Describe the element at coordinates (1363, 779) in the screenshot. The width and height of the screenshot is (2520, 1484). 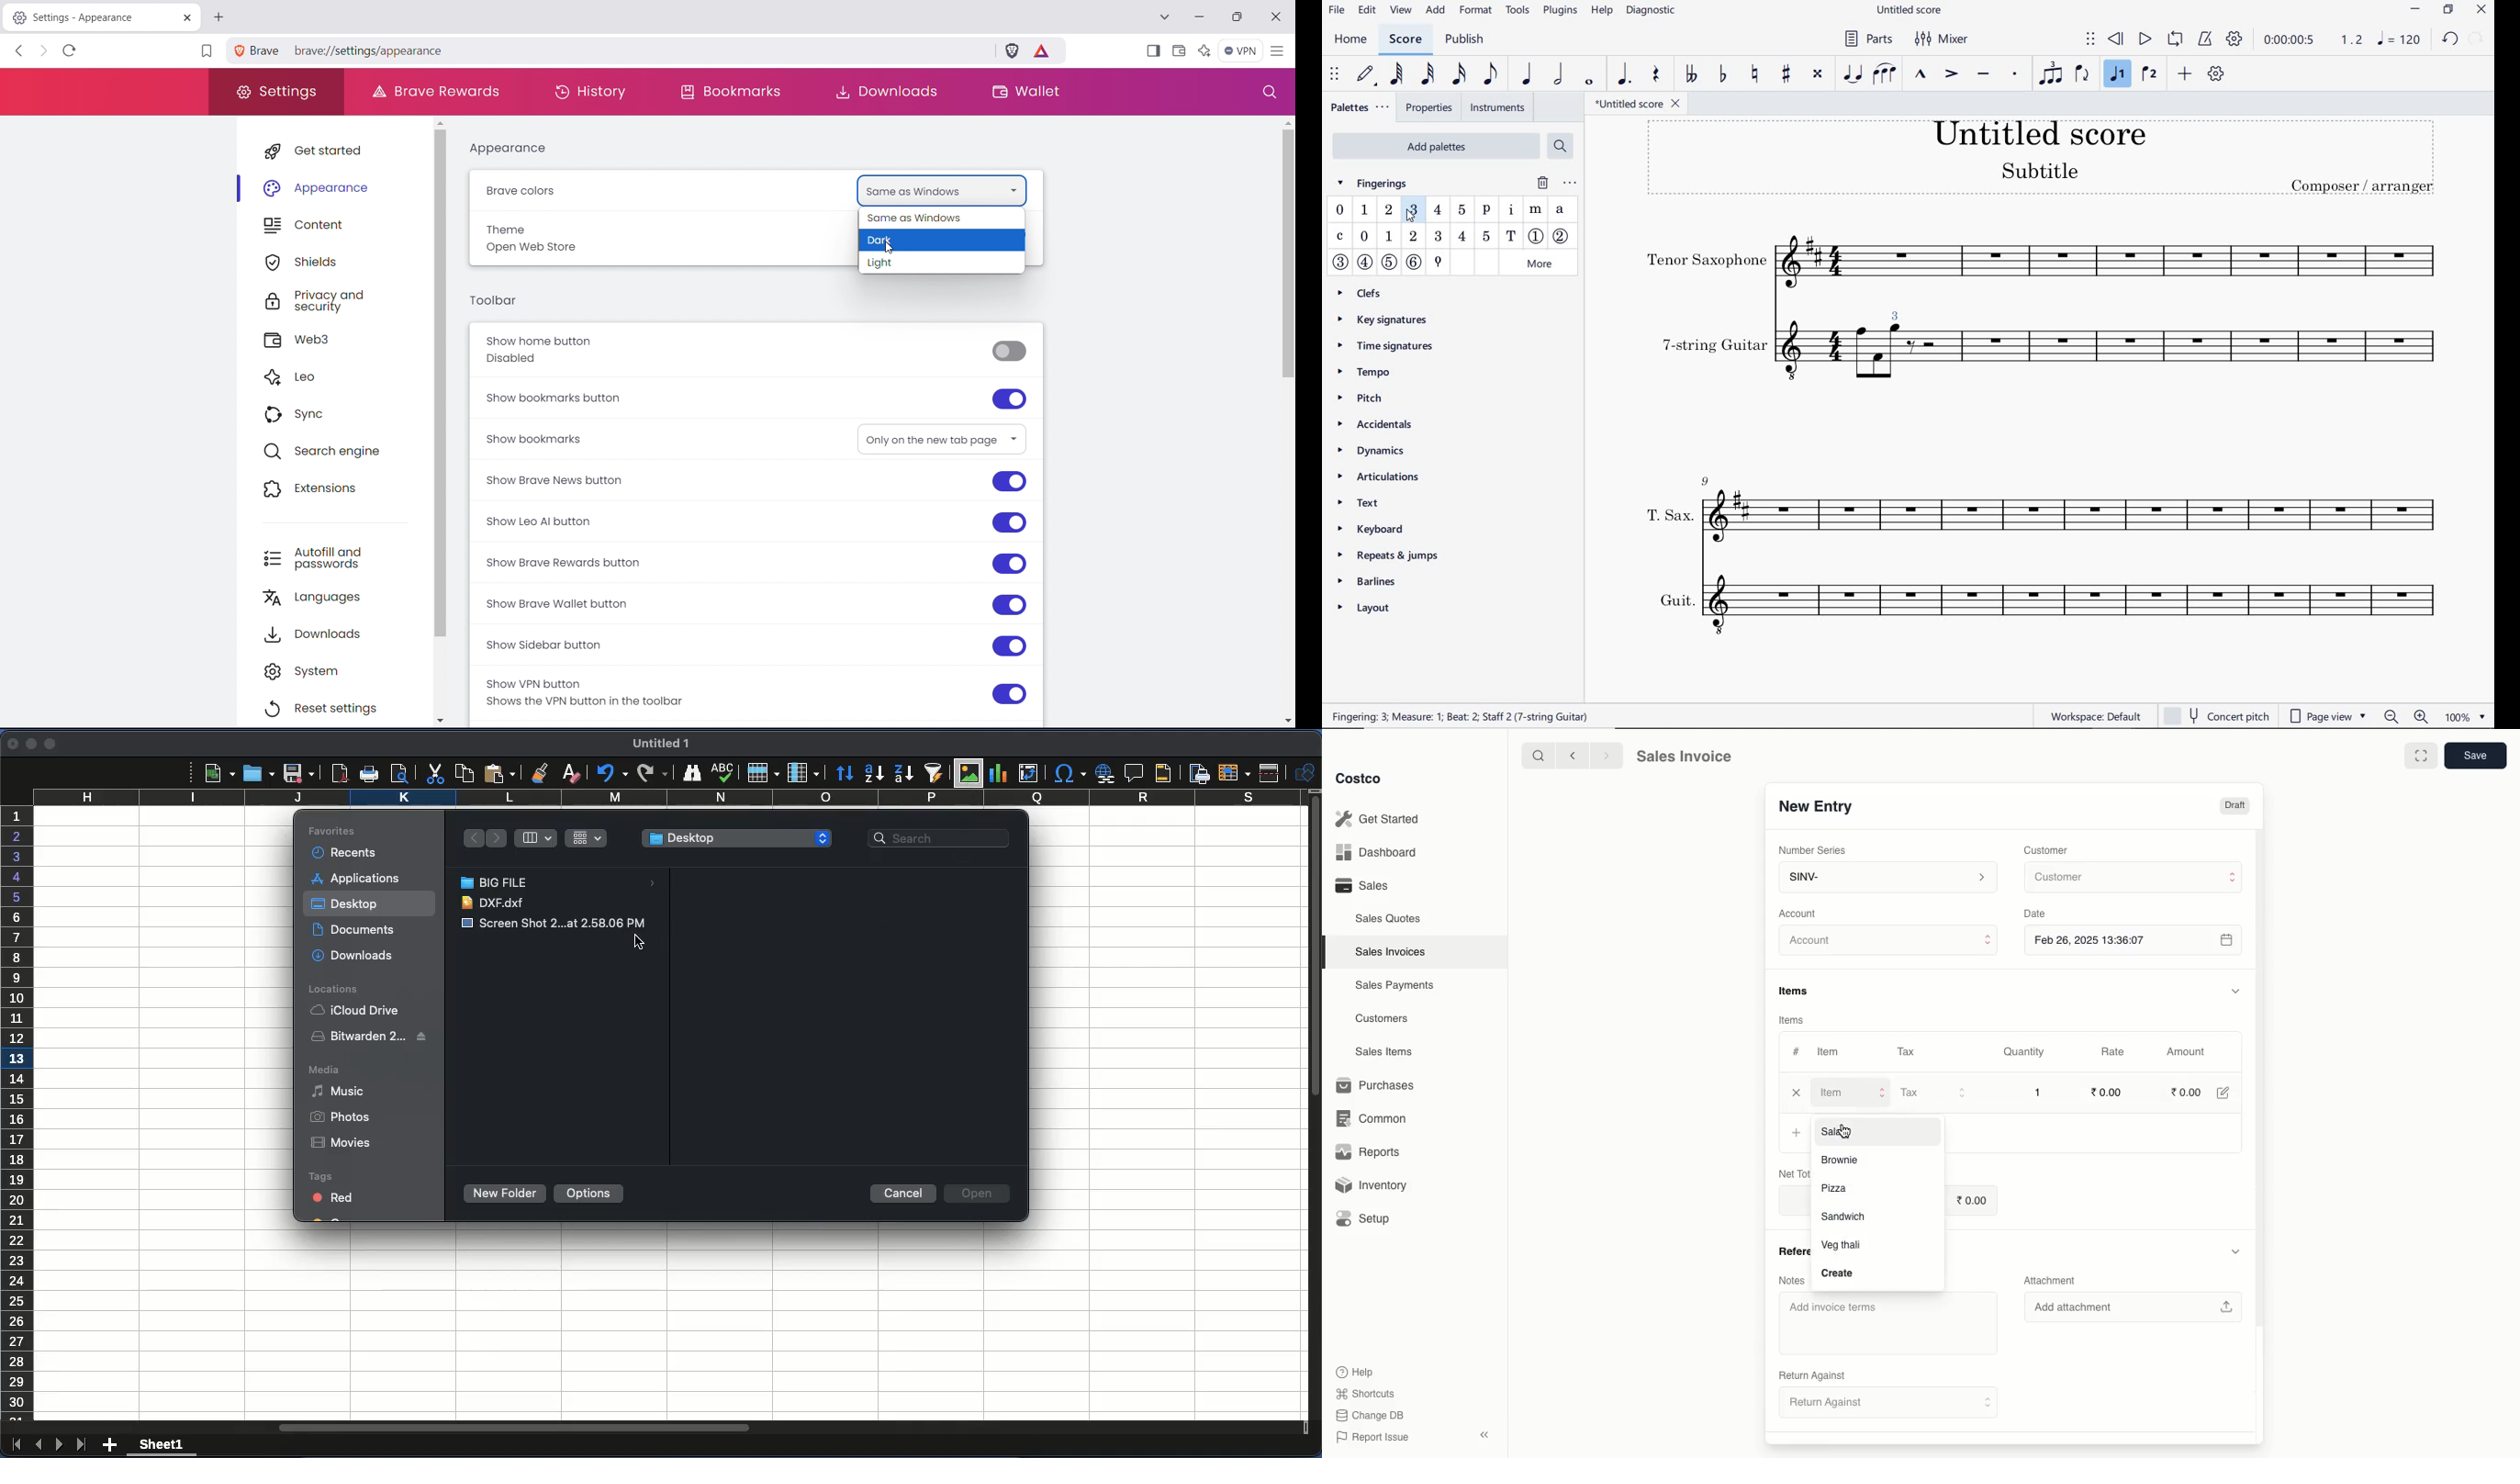
I see `Costco` at that location.